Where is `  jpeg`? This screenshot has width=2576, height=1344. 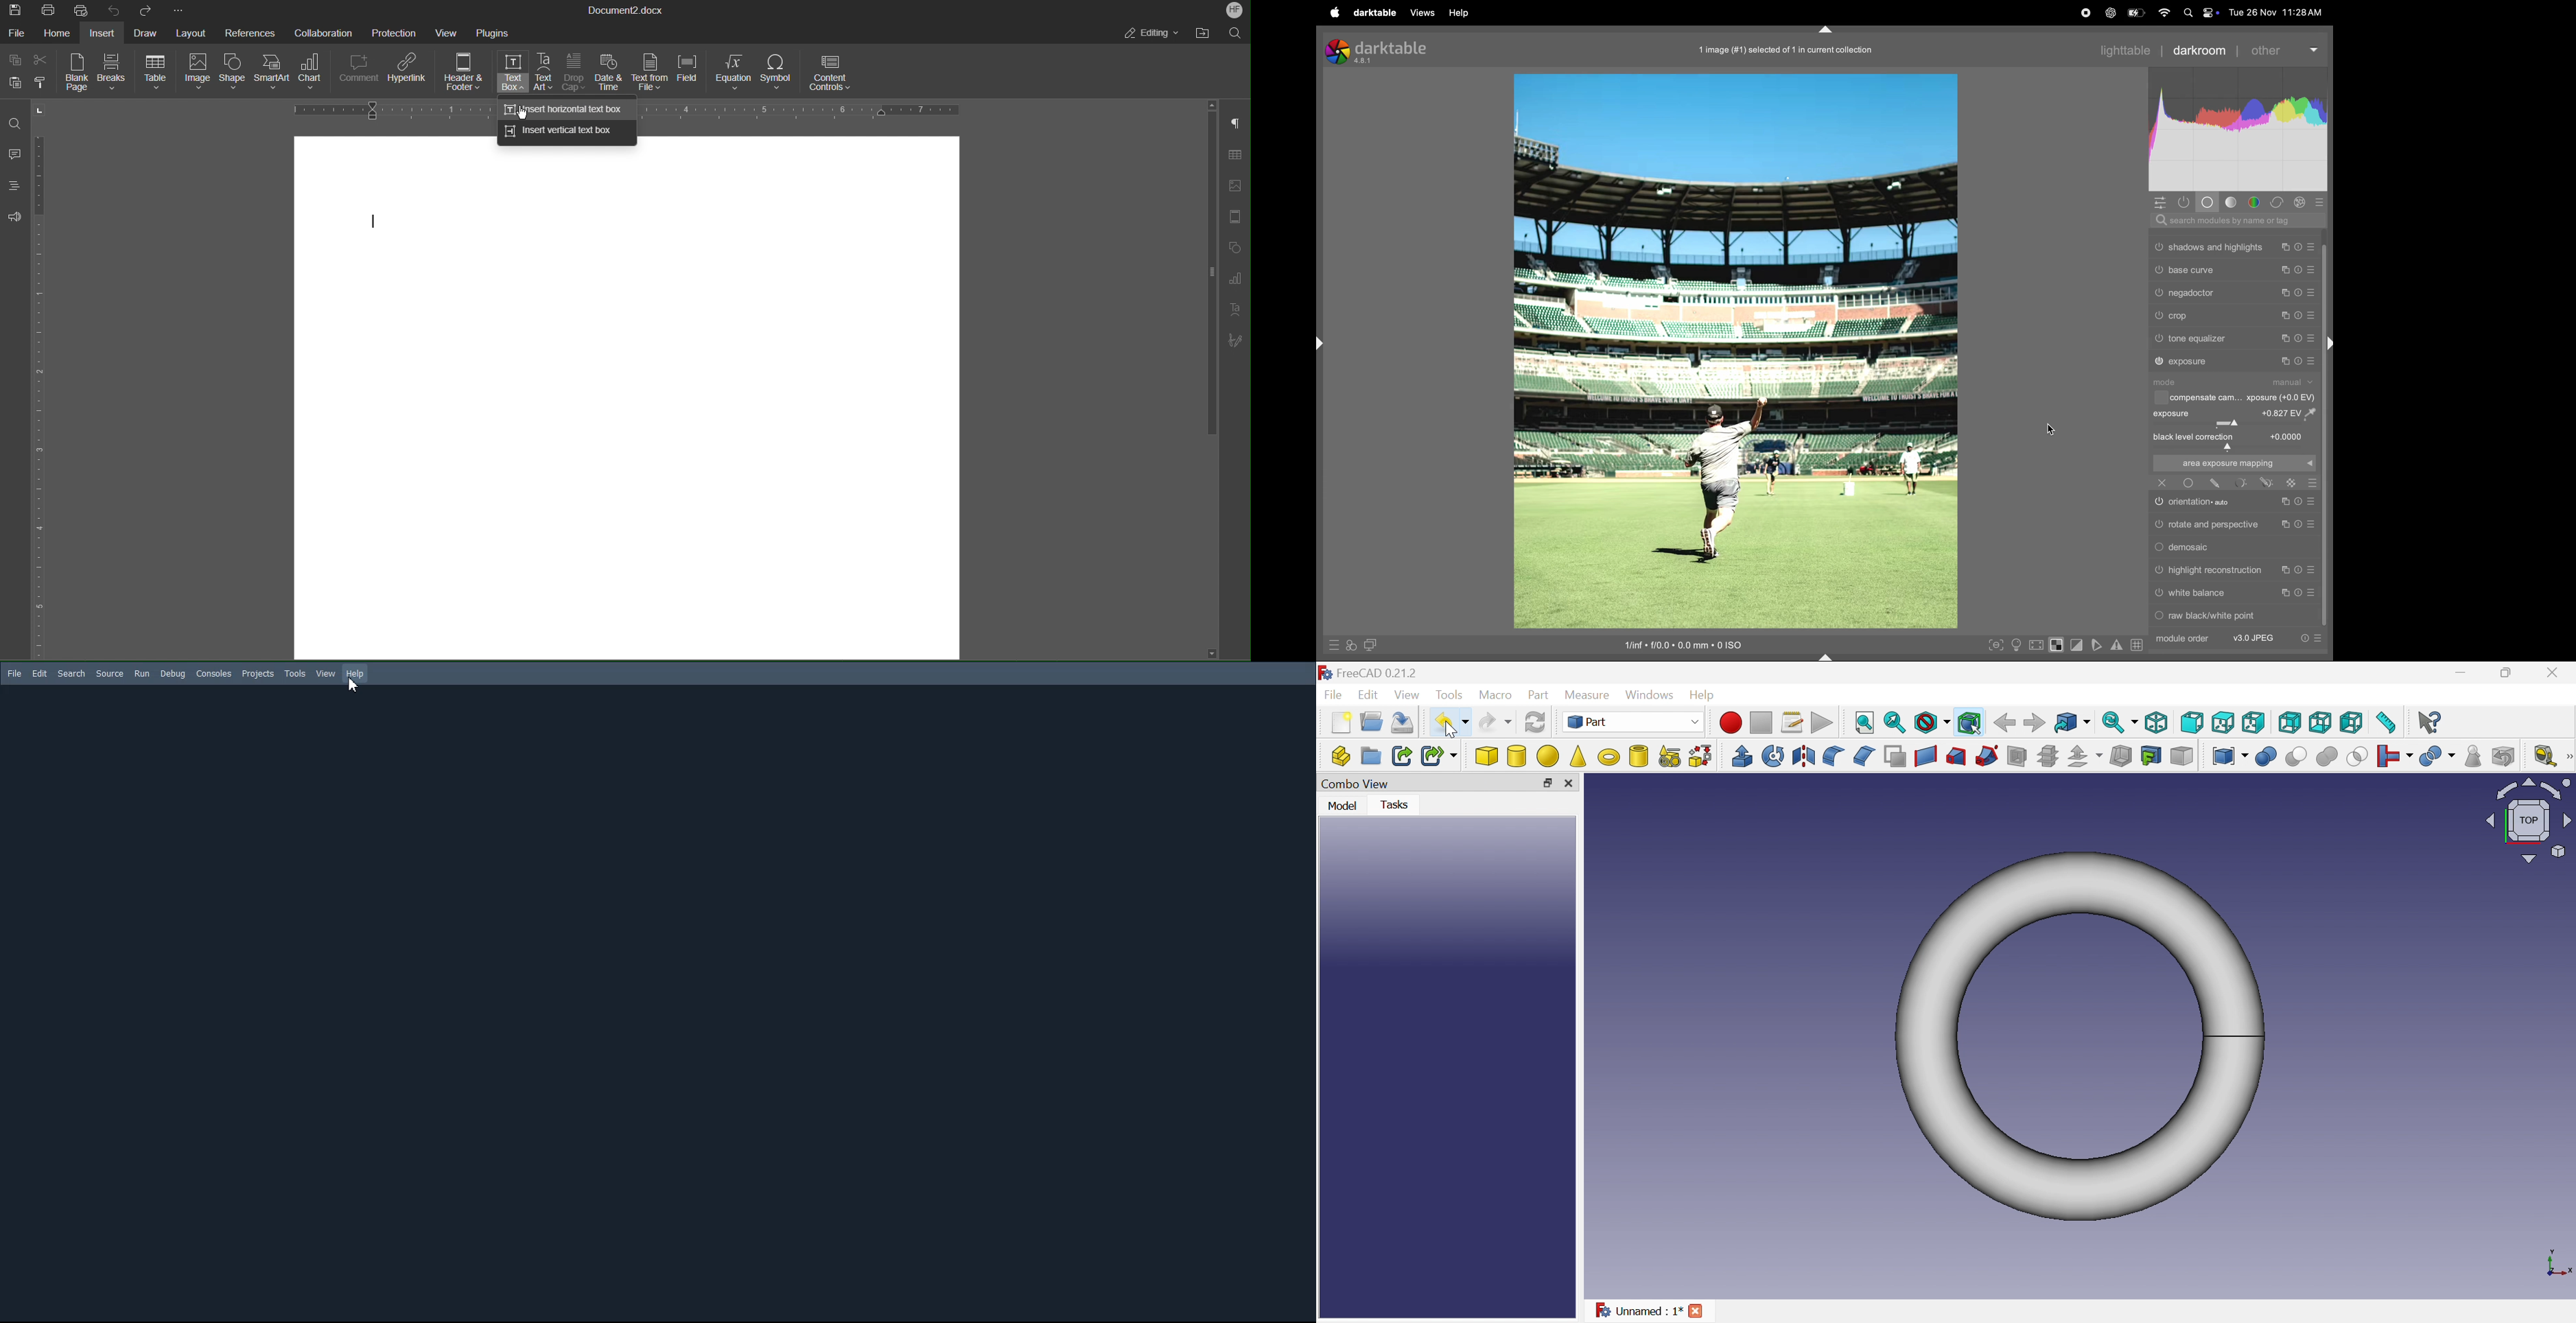   jpeg is located at coordinates (2255, 639).